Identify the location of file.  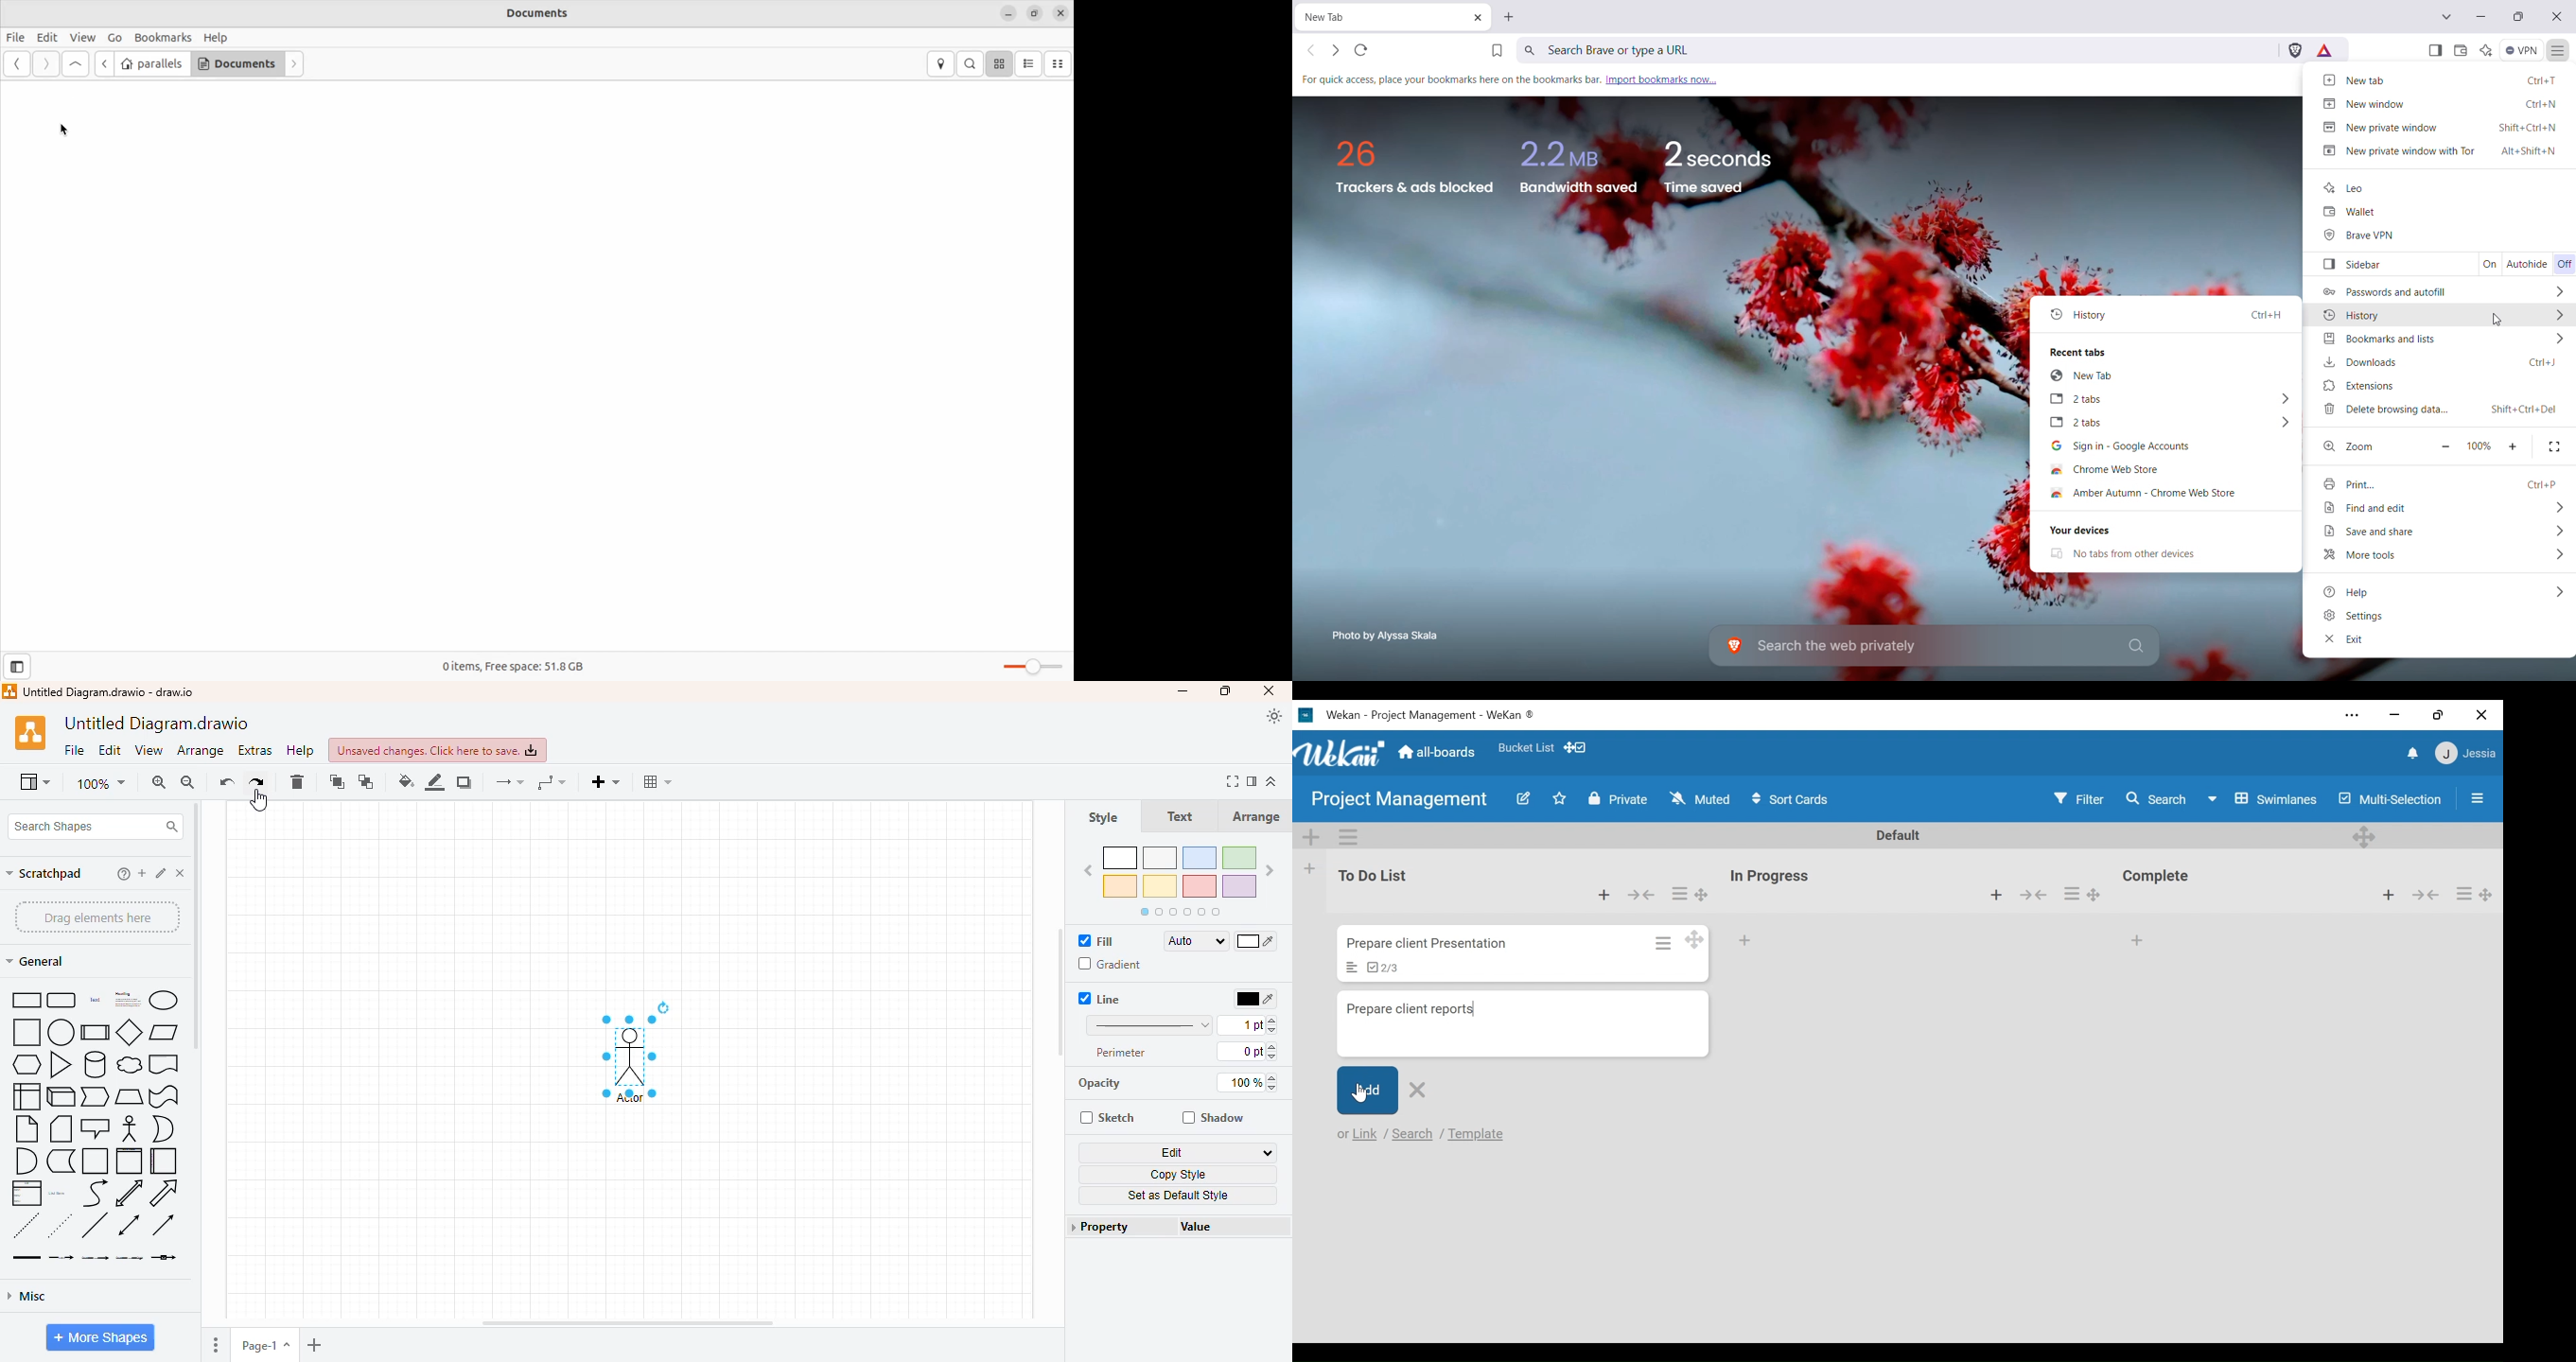
(75, 750).